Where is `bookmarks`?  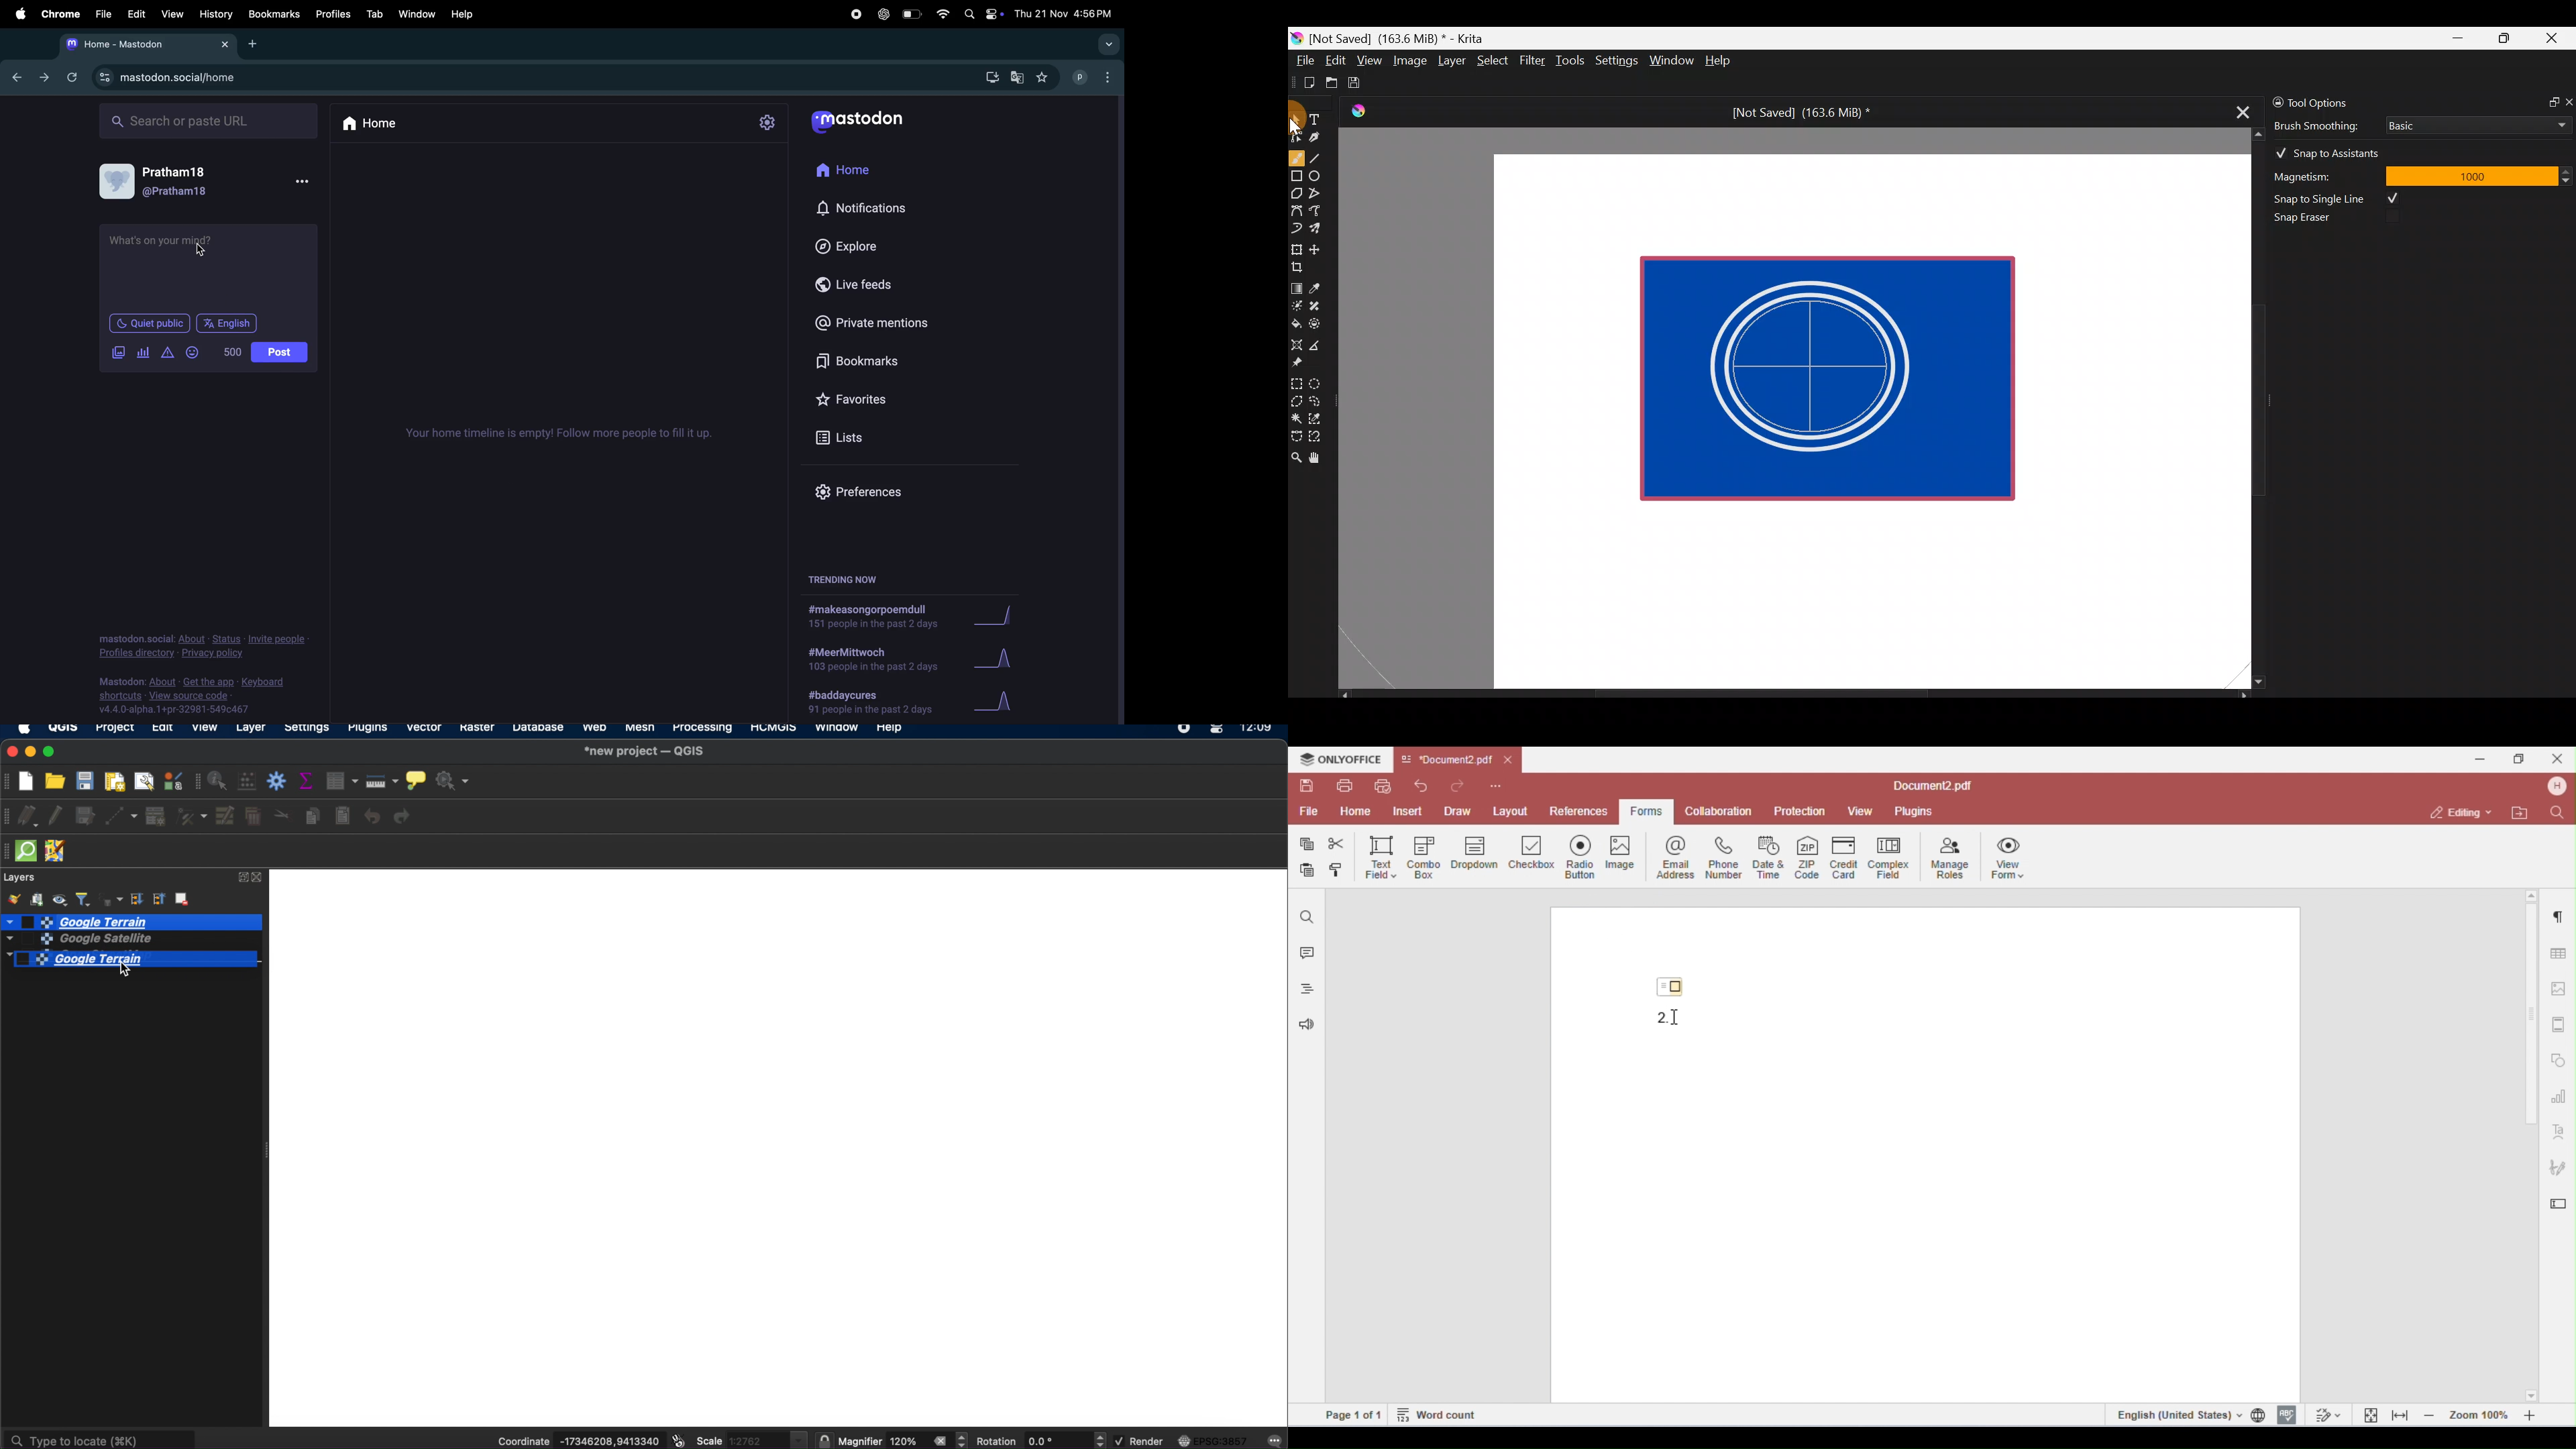
bookmarks is located at coordinates (861, 364).